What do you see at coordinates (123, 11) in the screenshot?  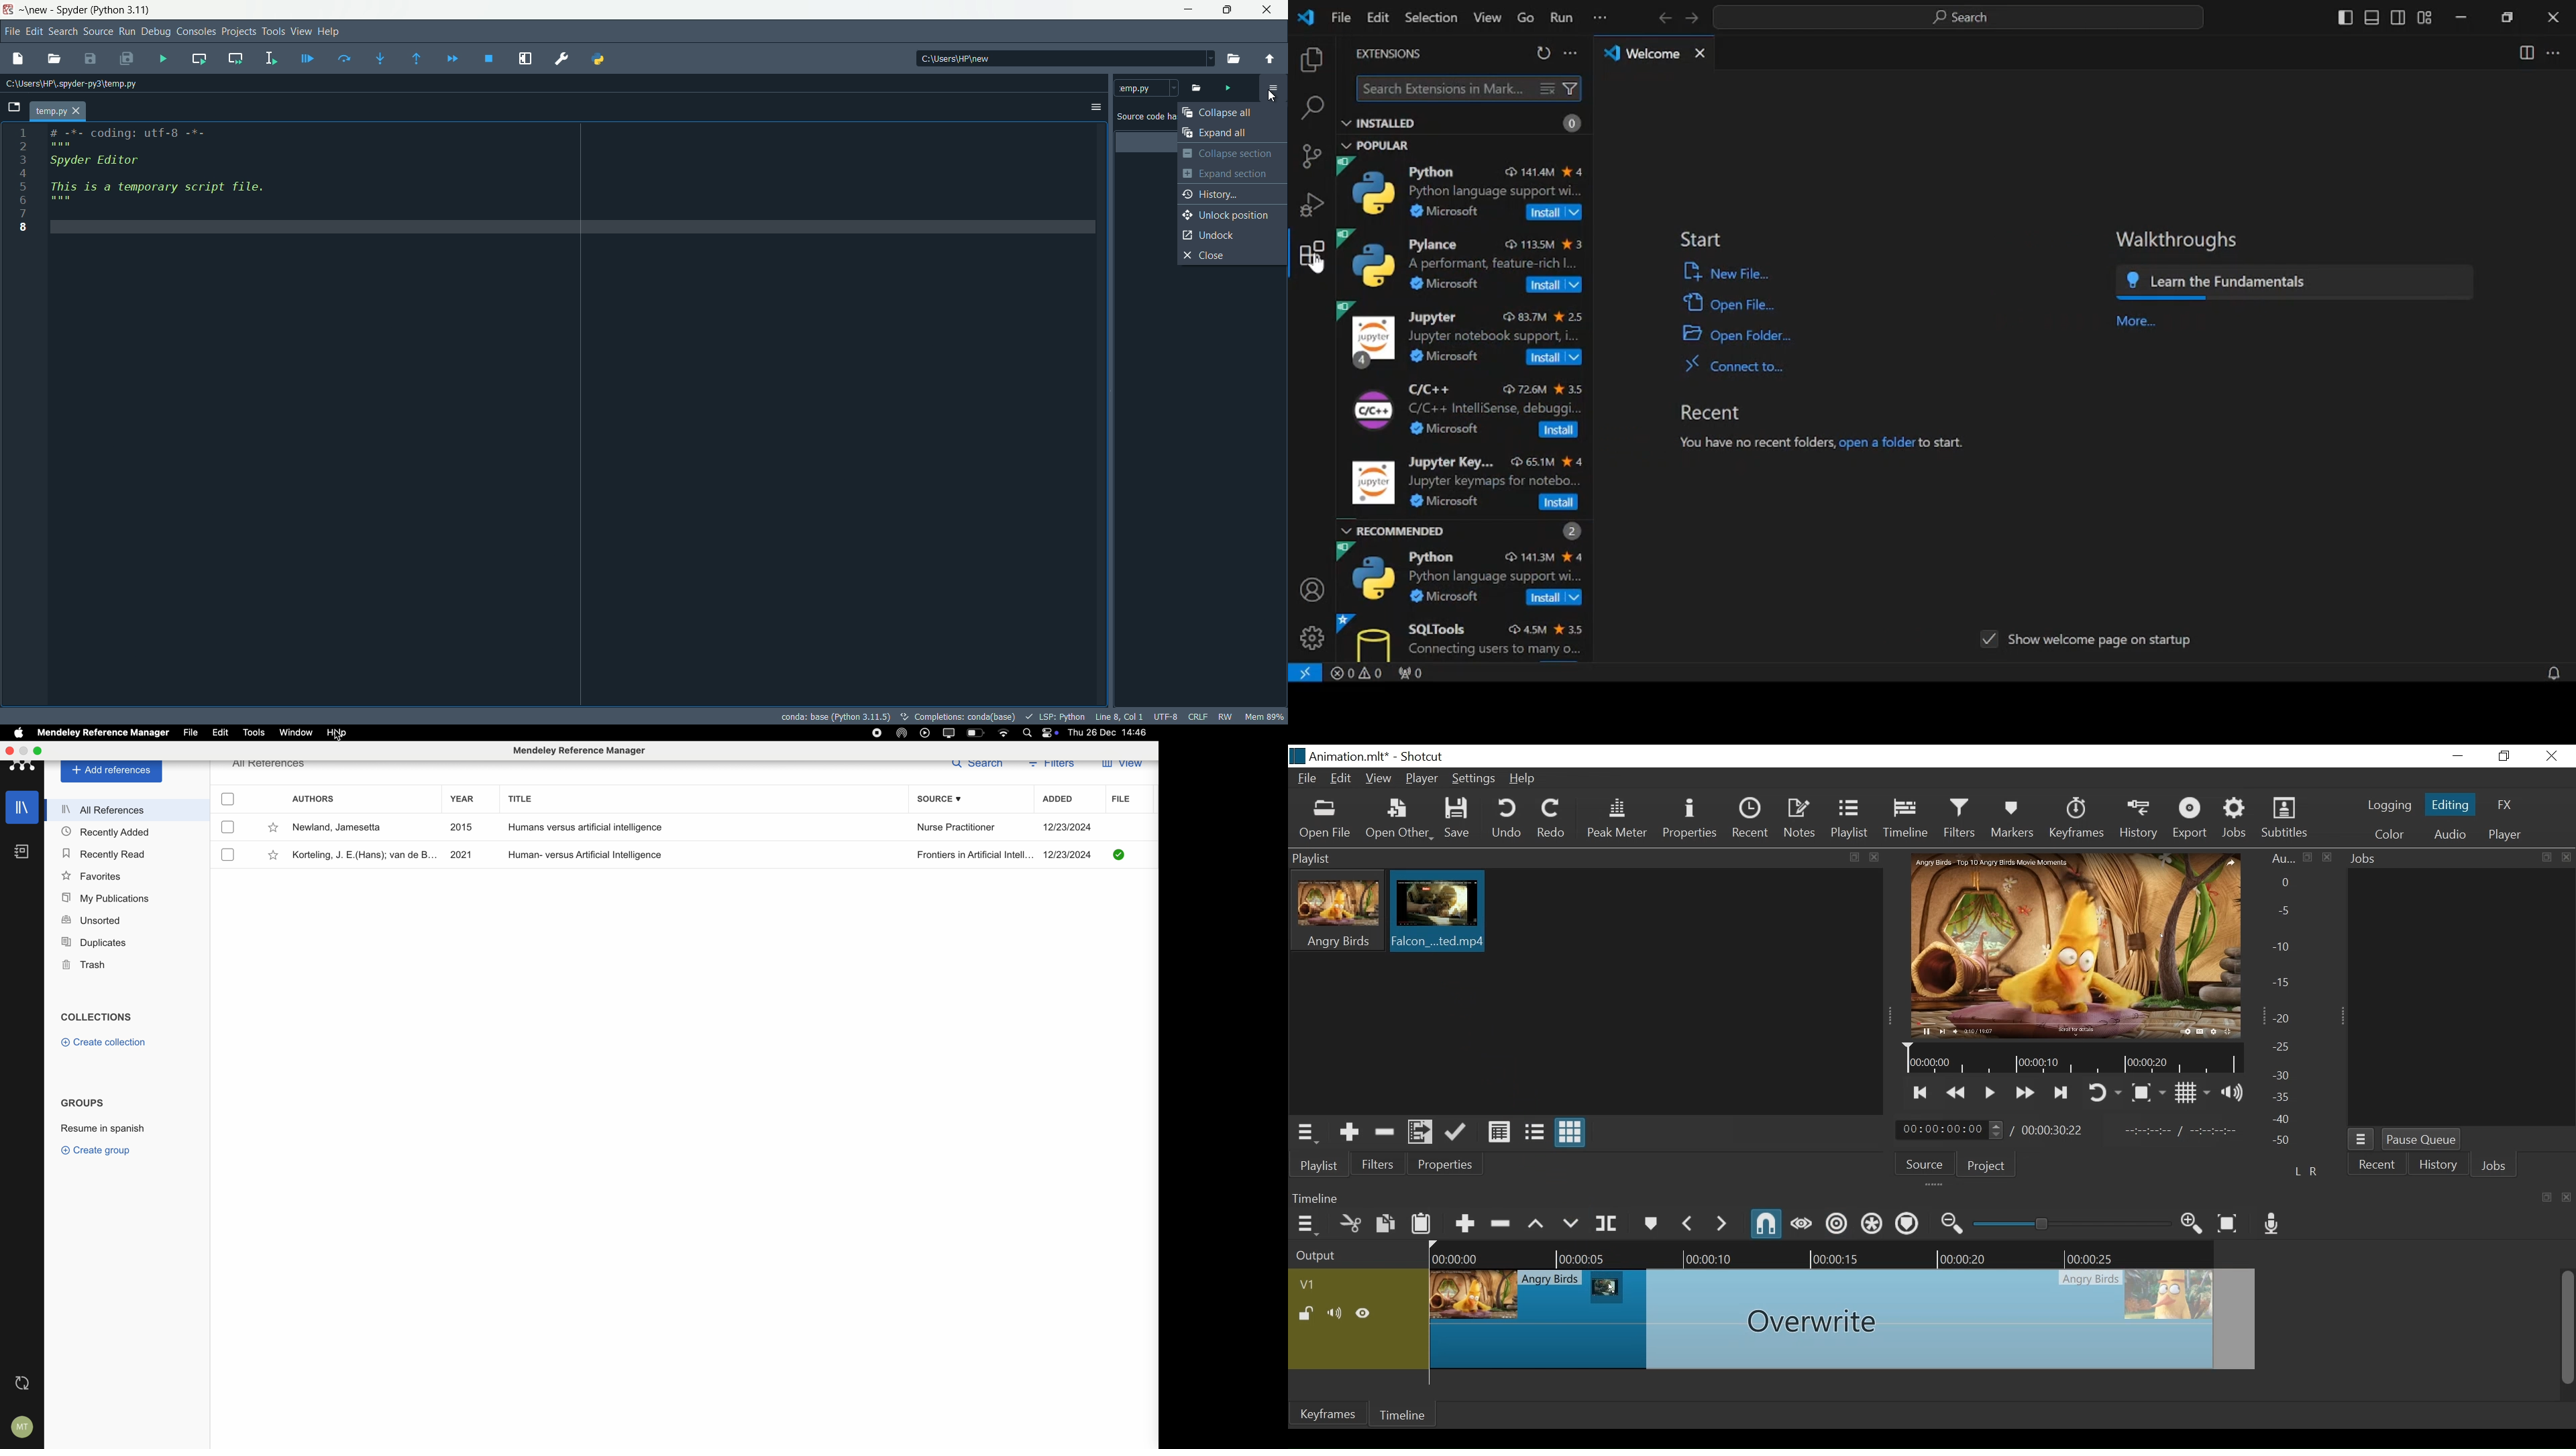 I see `python 3.11` at bounding box center [123, 11].